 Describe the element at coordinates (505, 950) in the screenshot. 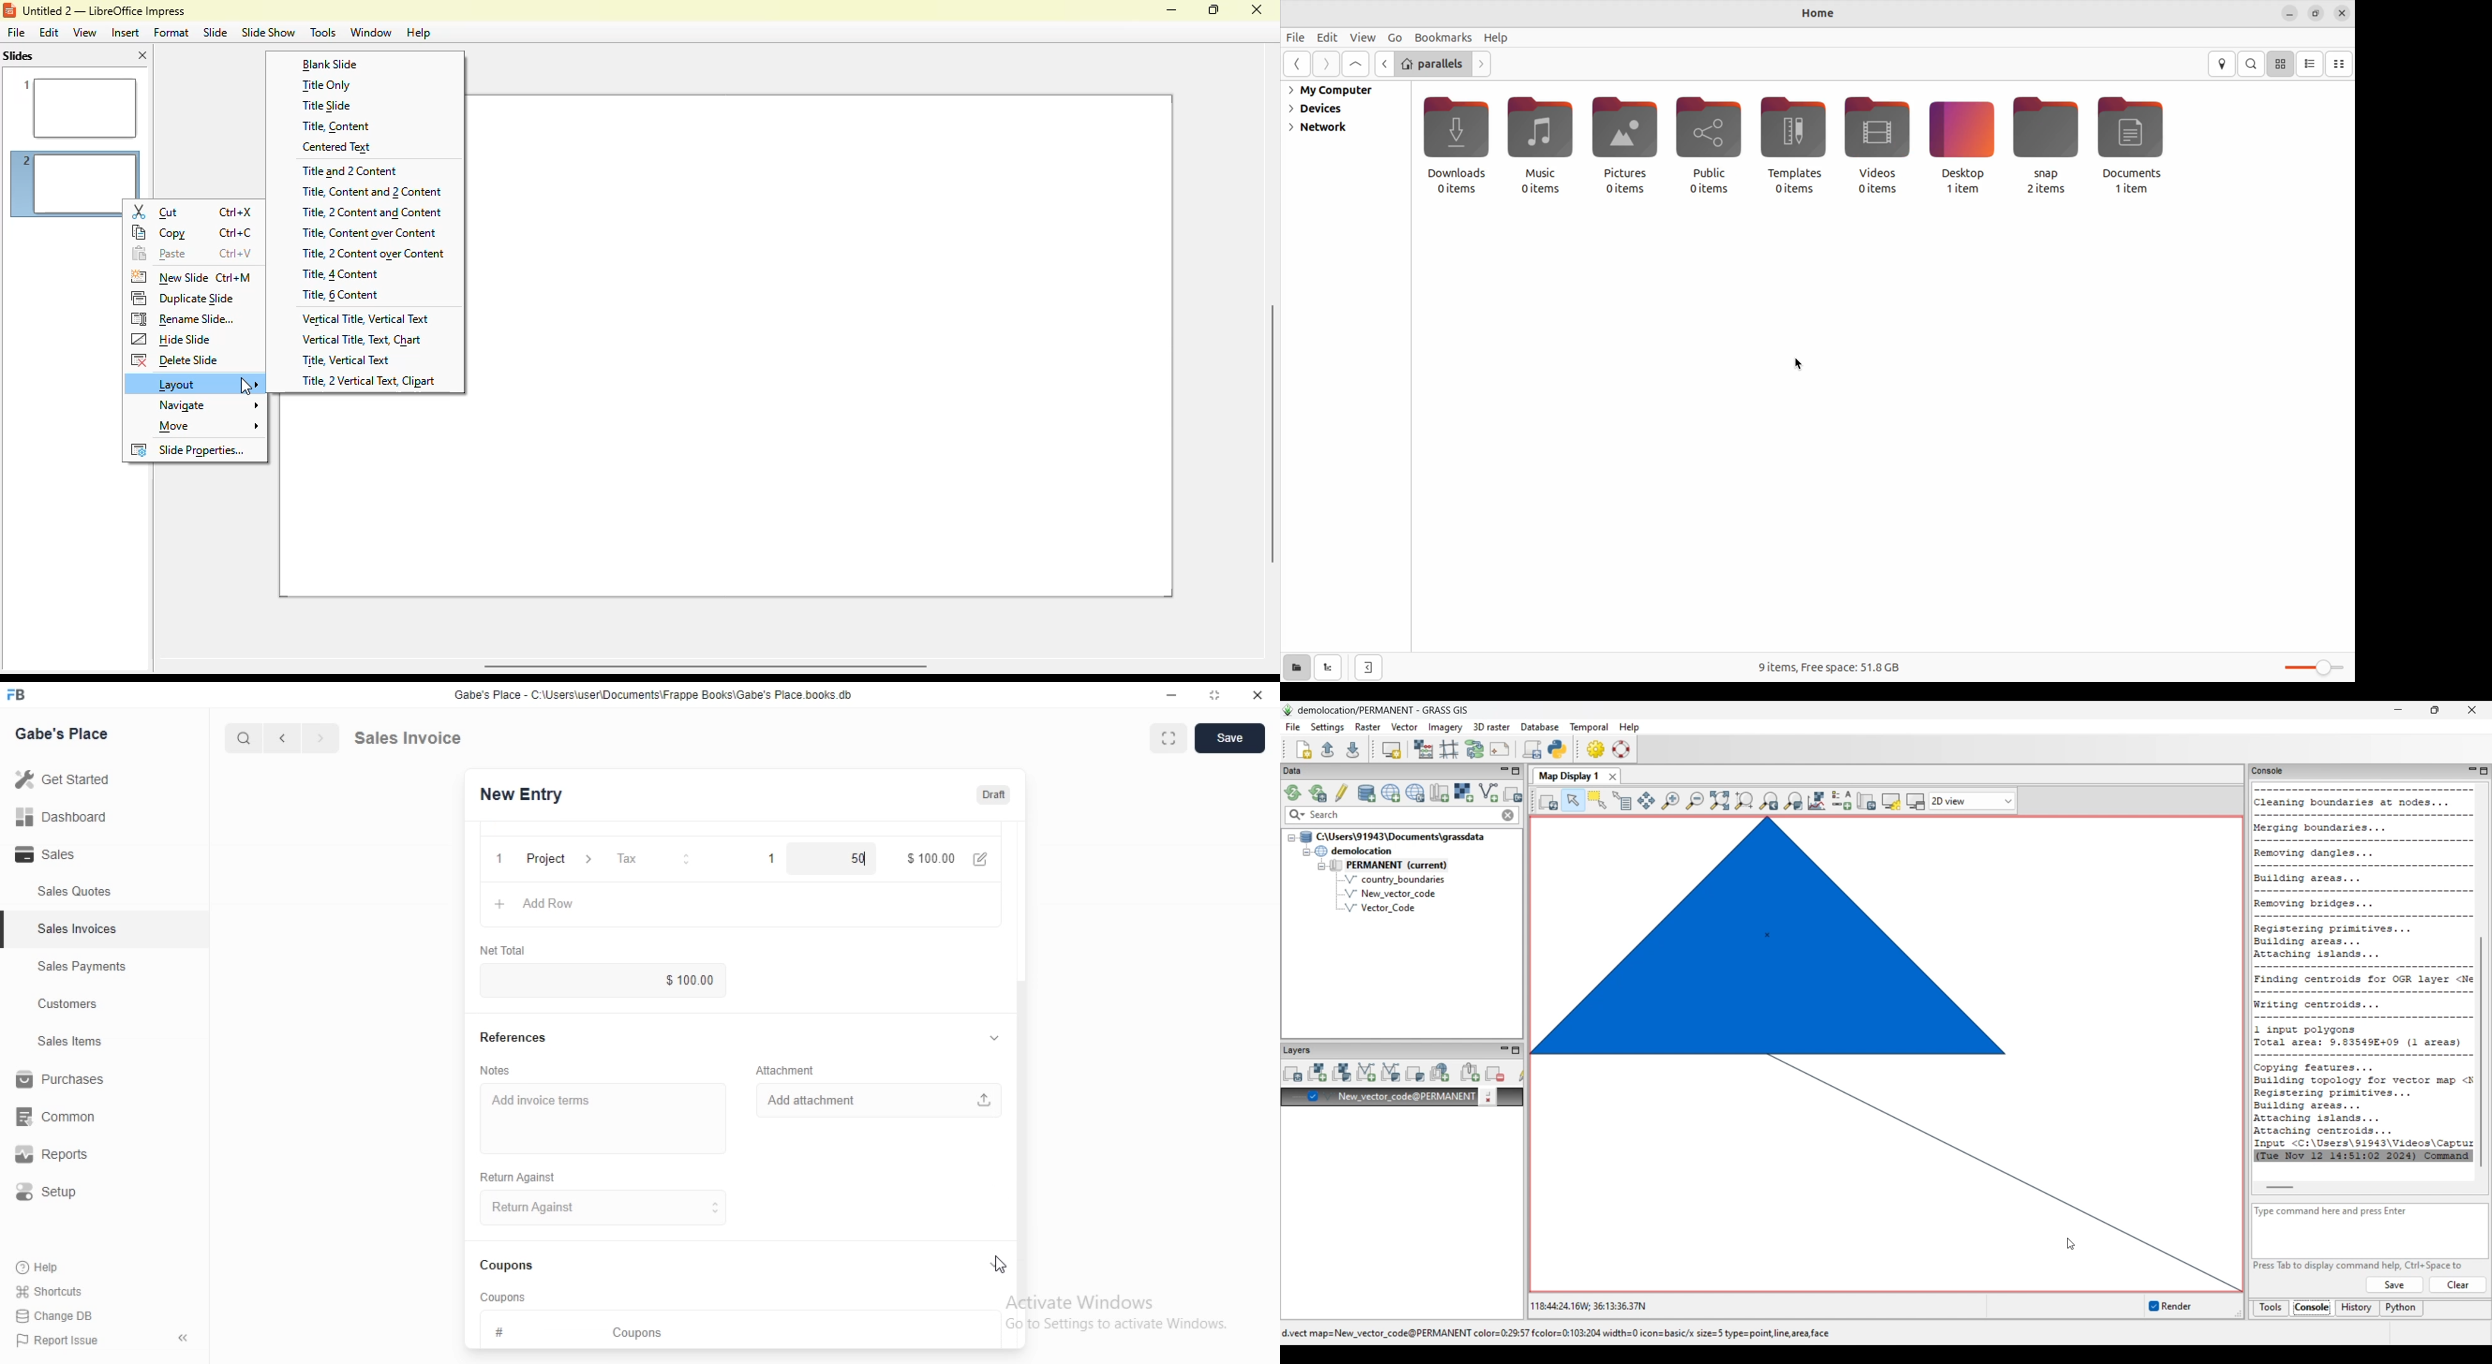

I see `‘Net Total` at that location.